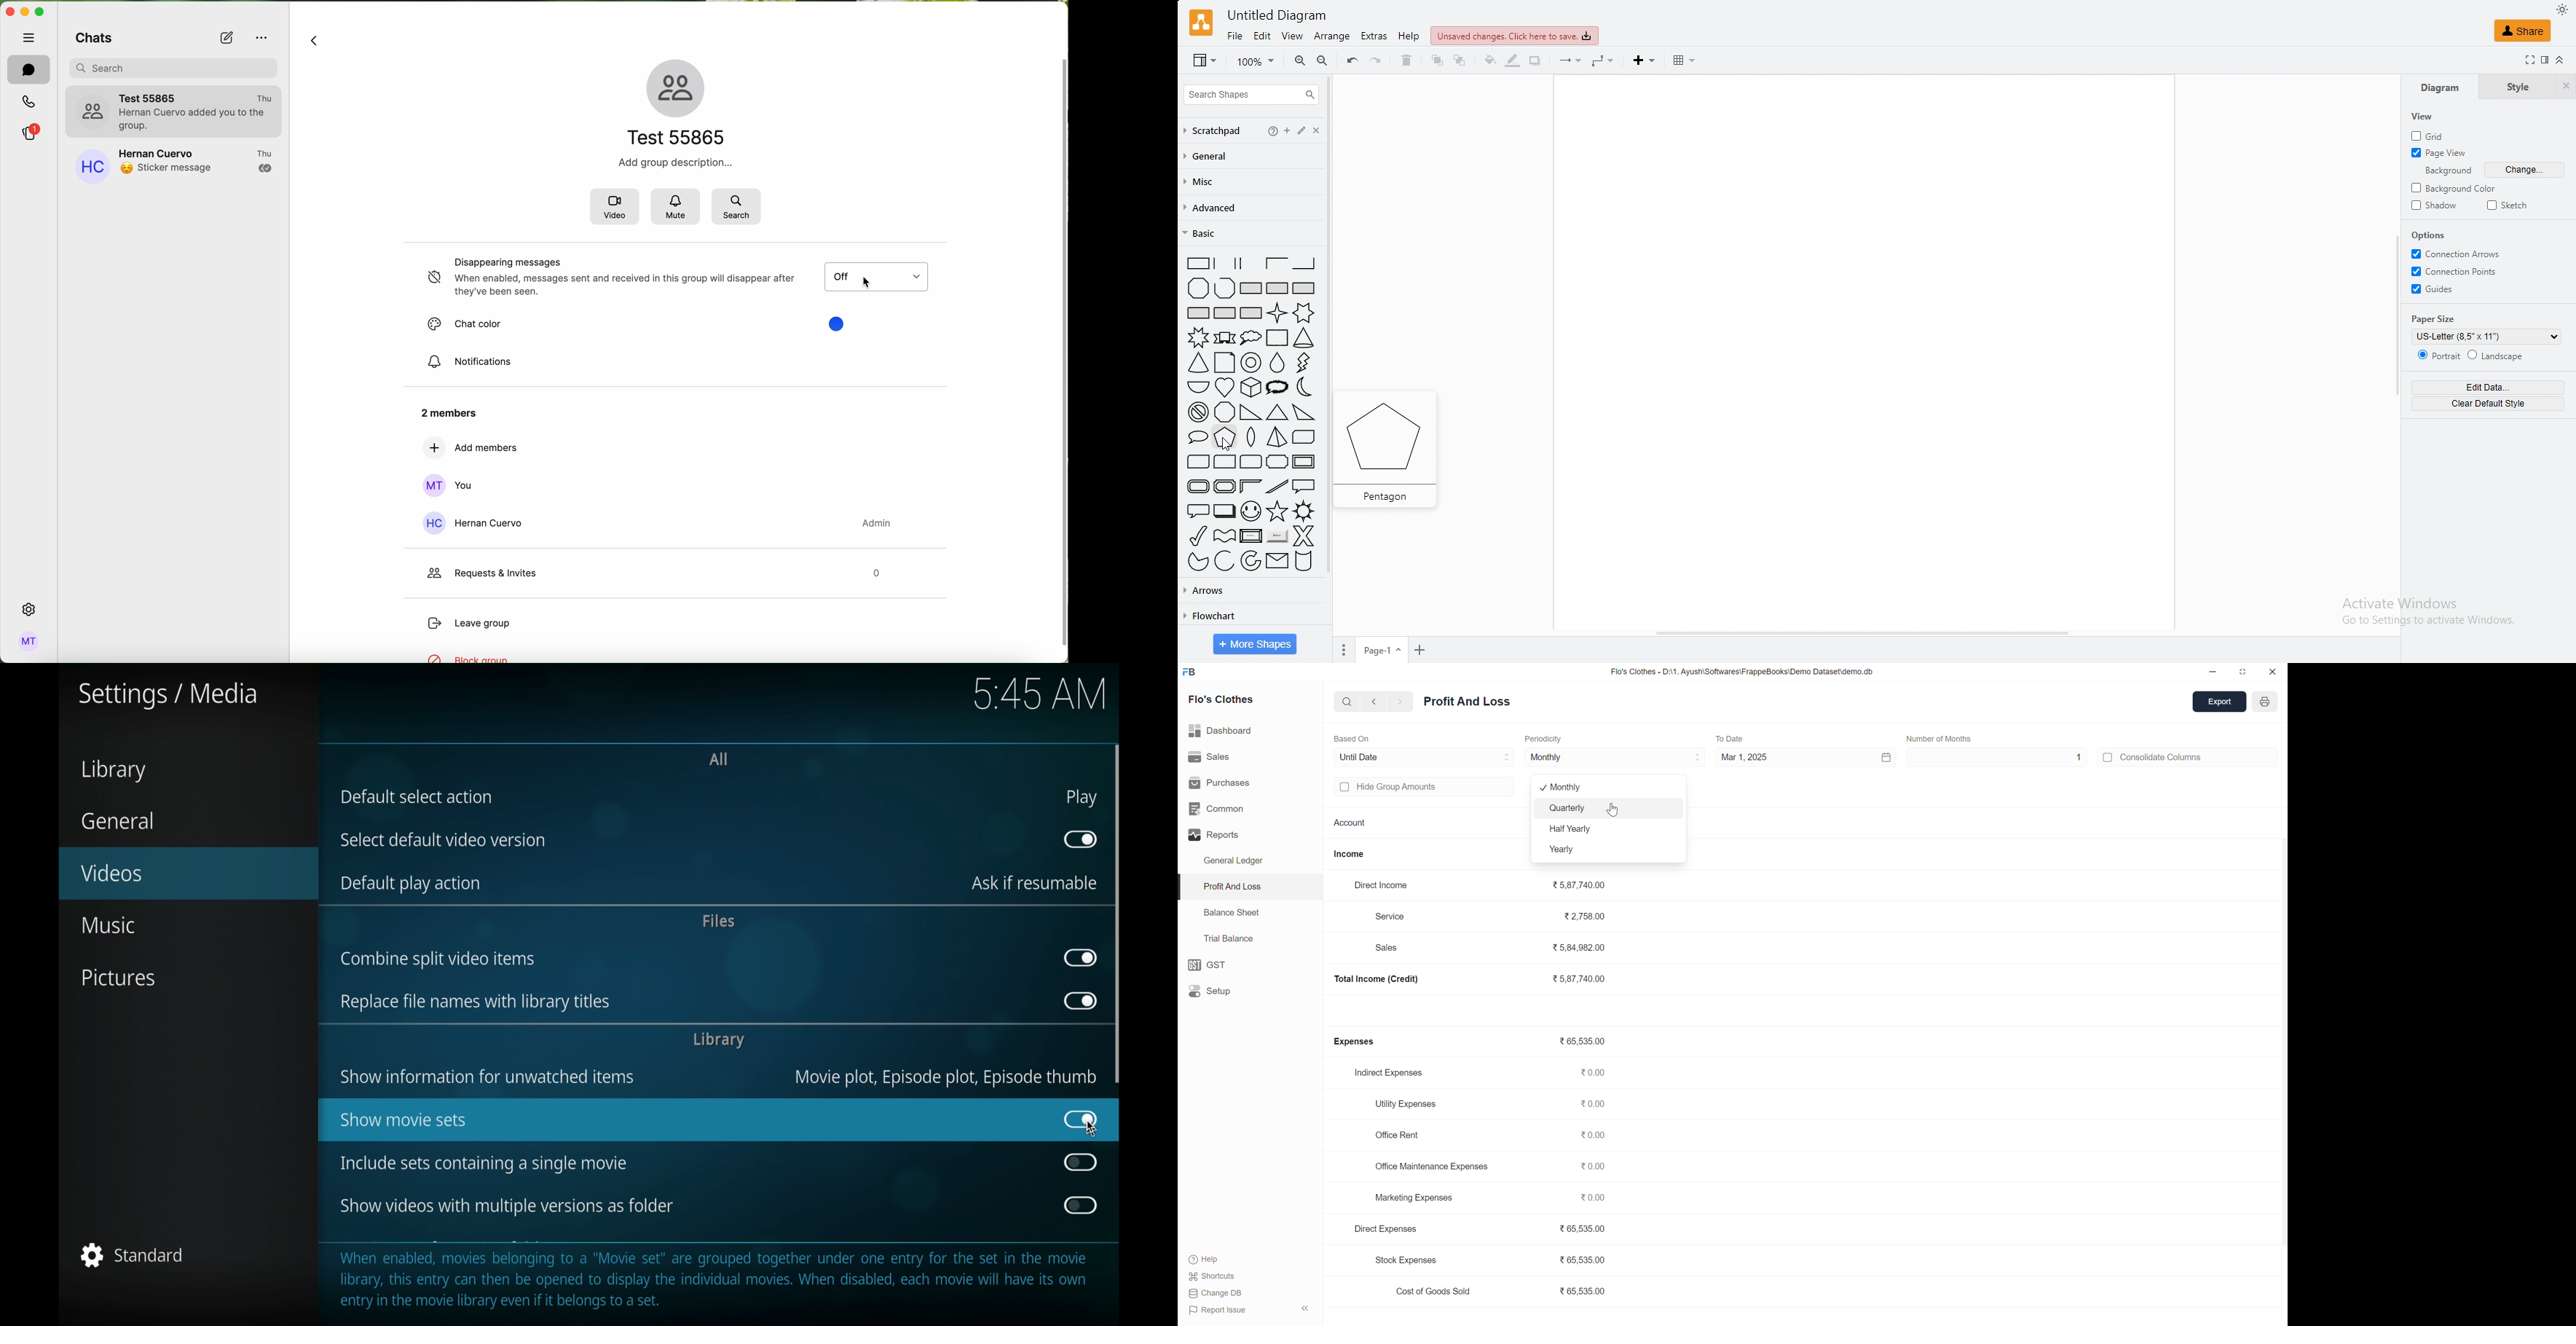 Image resolution: width=2576 pixels, height=1344 pixels. Describe the element at coordinates (1348, 821) in the screenshot. I see `Account` at that location.